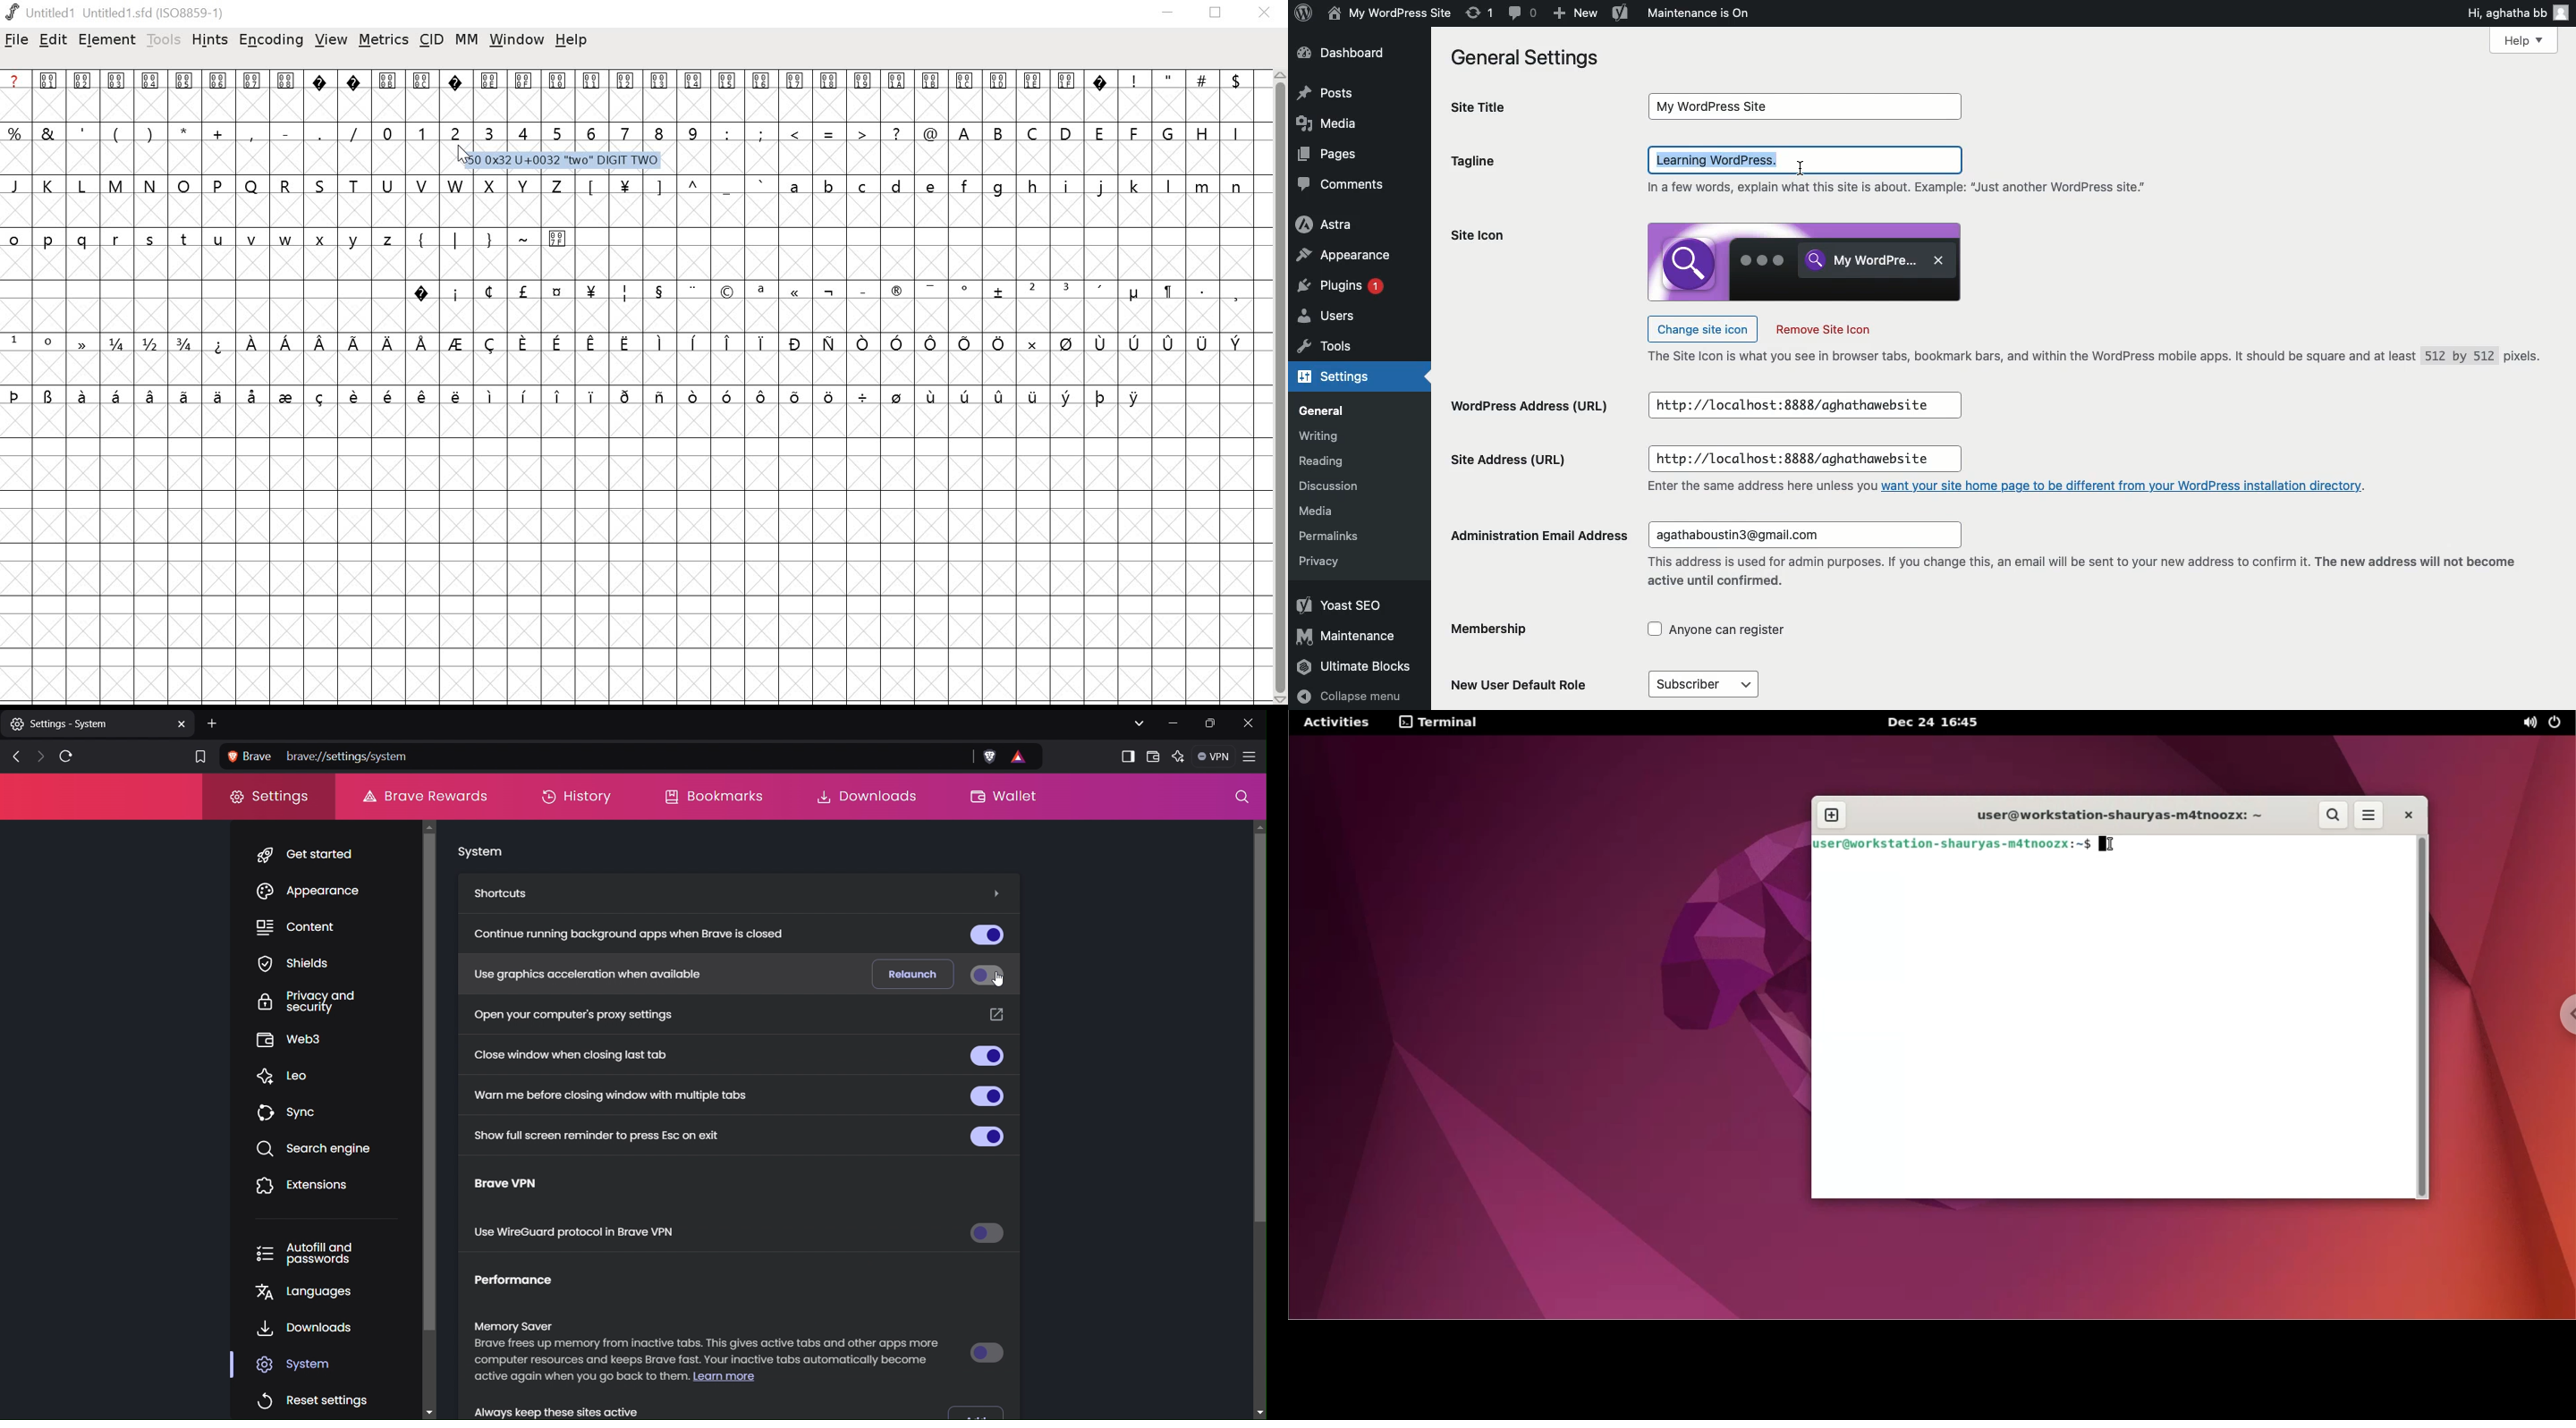 This screenshot has width=2576, height=1428. What do you see at coordinates (524, 1284) in the screenshot?
I see `Performance` at bounding box center [524, 1284].